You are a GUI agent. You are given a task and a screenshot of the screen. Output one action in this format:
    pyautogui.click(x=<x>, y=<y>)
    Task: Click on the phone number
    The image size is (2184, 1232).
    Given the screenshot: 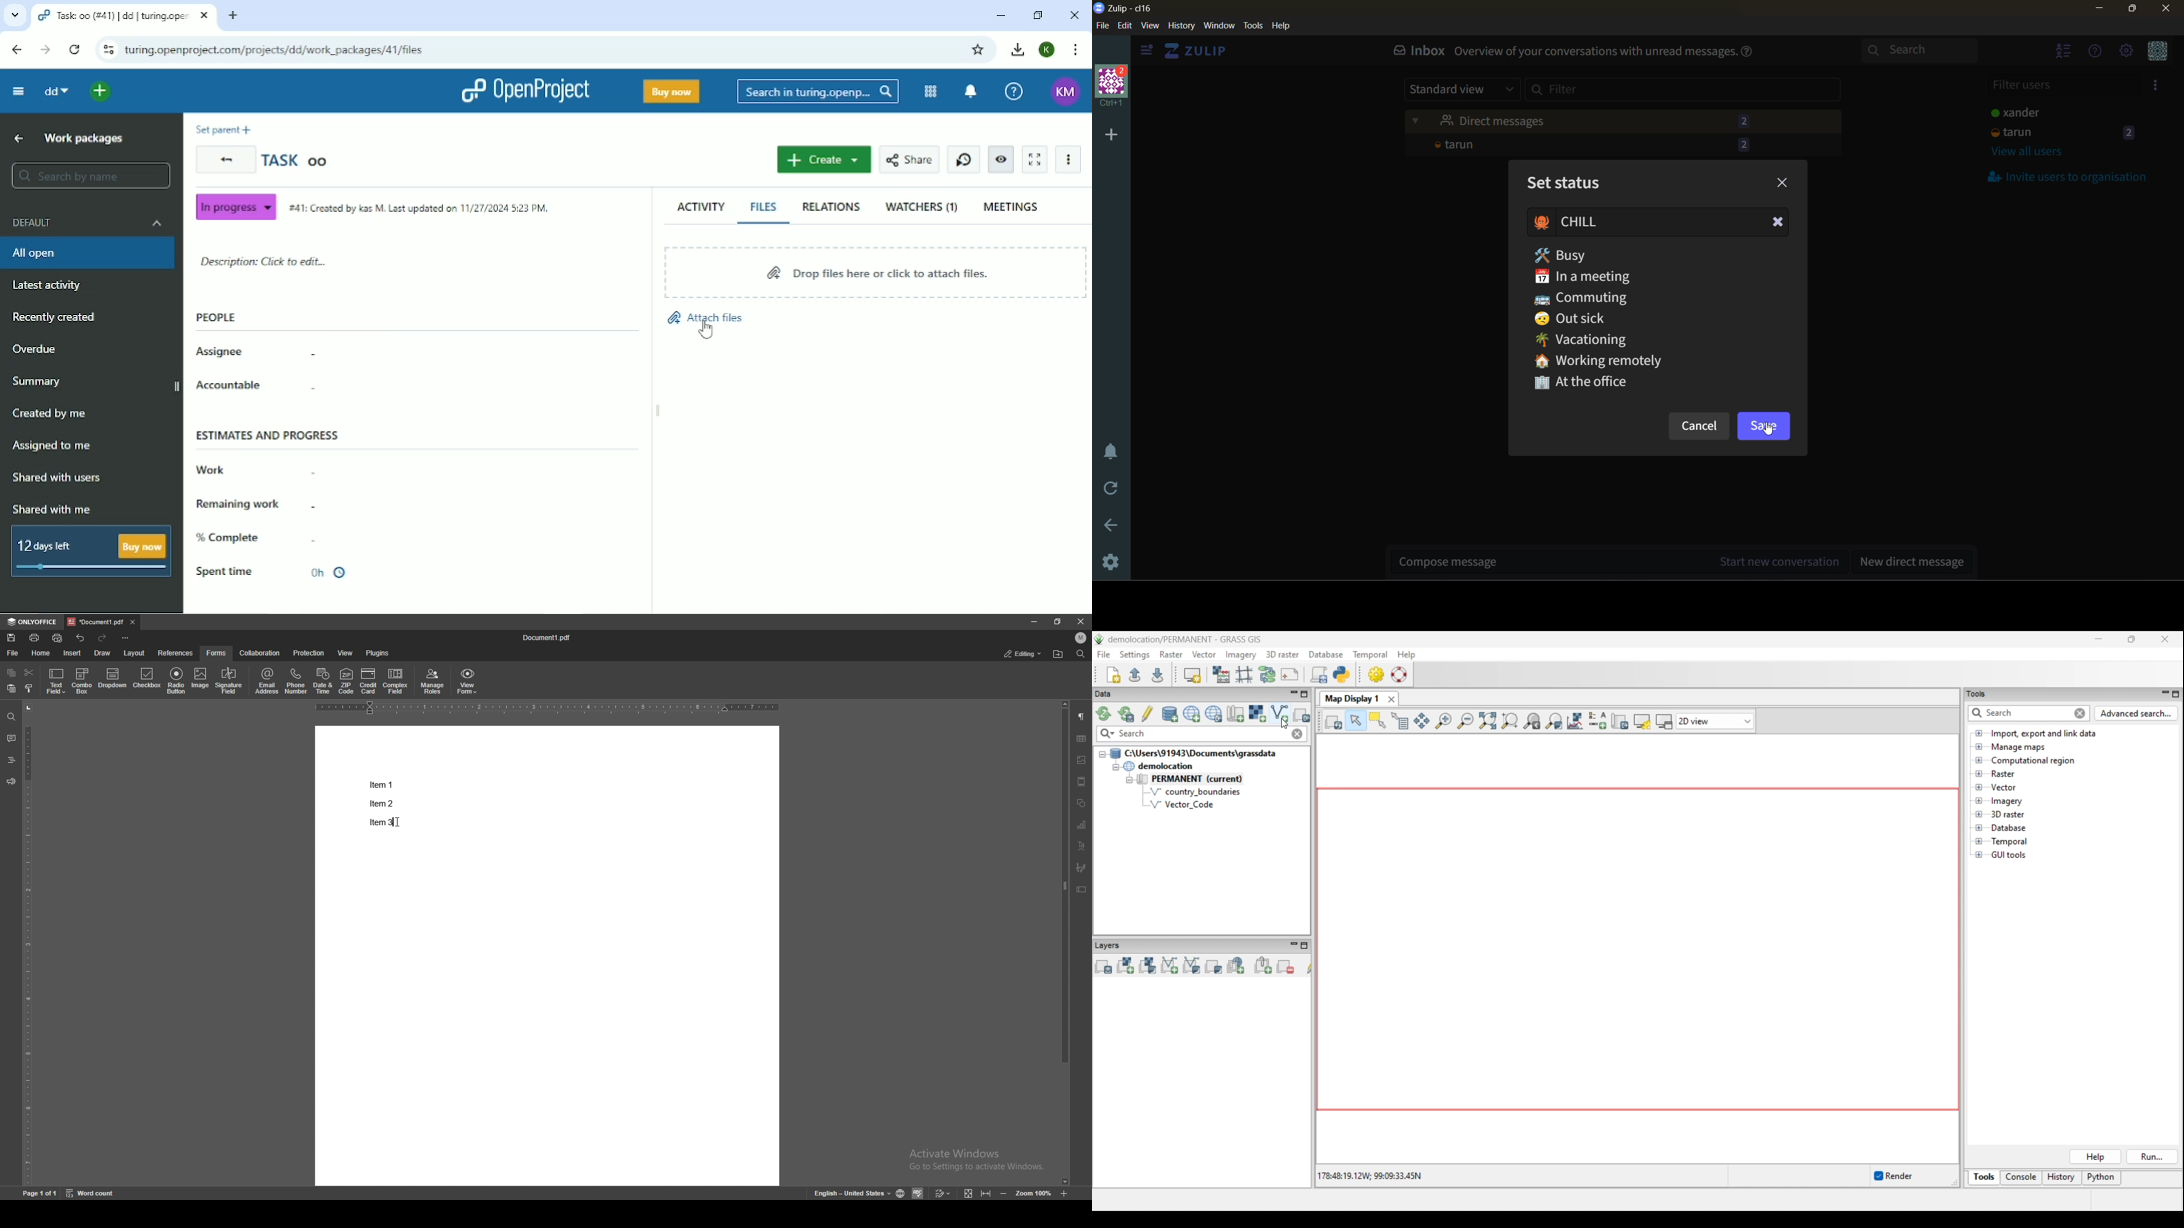 What is the action you would take?
    pyautogui.click(x=296, y=681)
    